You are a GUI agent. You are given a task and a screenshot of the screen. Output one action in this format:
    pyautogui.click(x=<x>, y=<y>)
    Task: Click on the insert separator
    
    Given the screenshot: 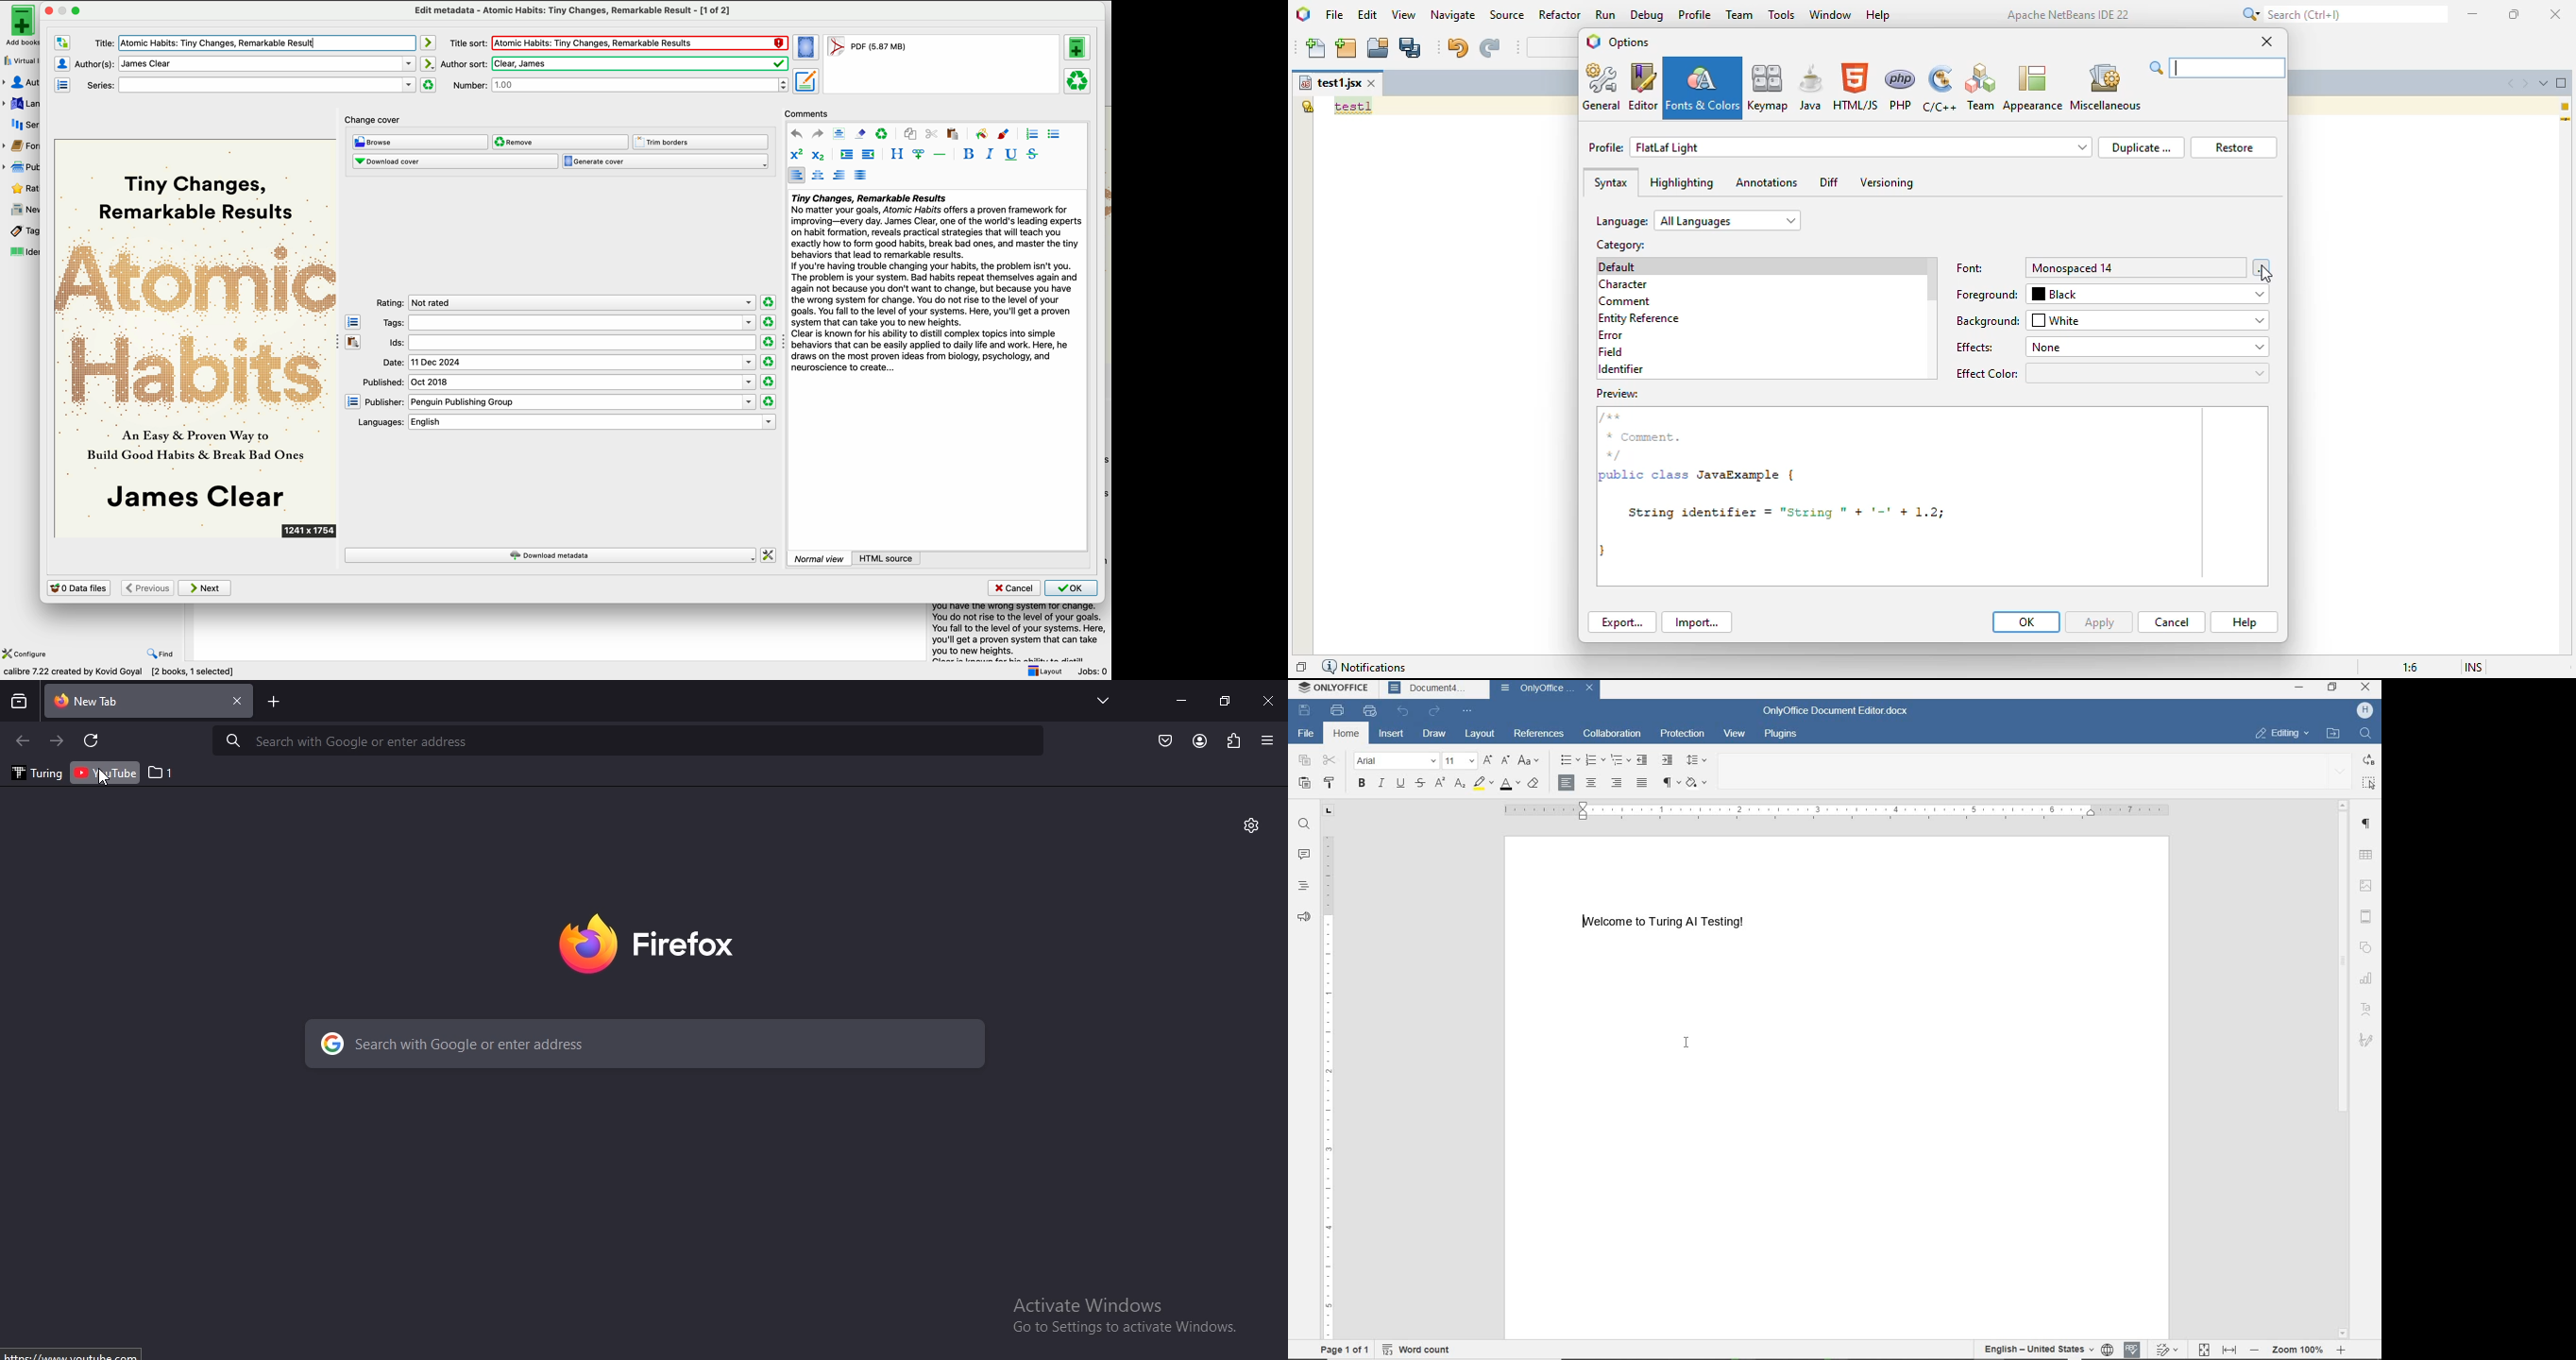 What is the action you would take?
    pyautogui.click(x=940, y=154)
    